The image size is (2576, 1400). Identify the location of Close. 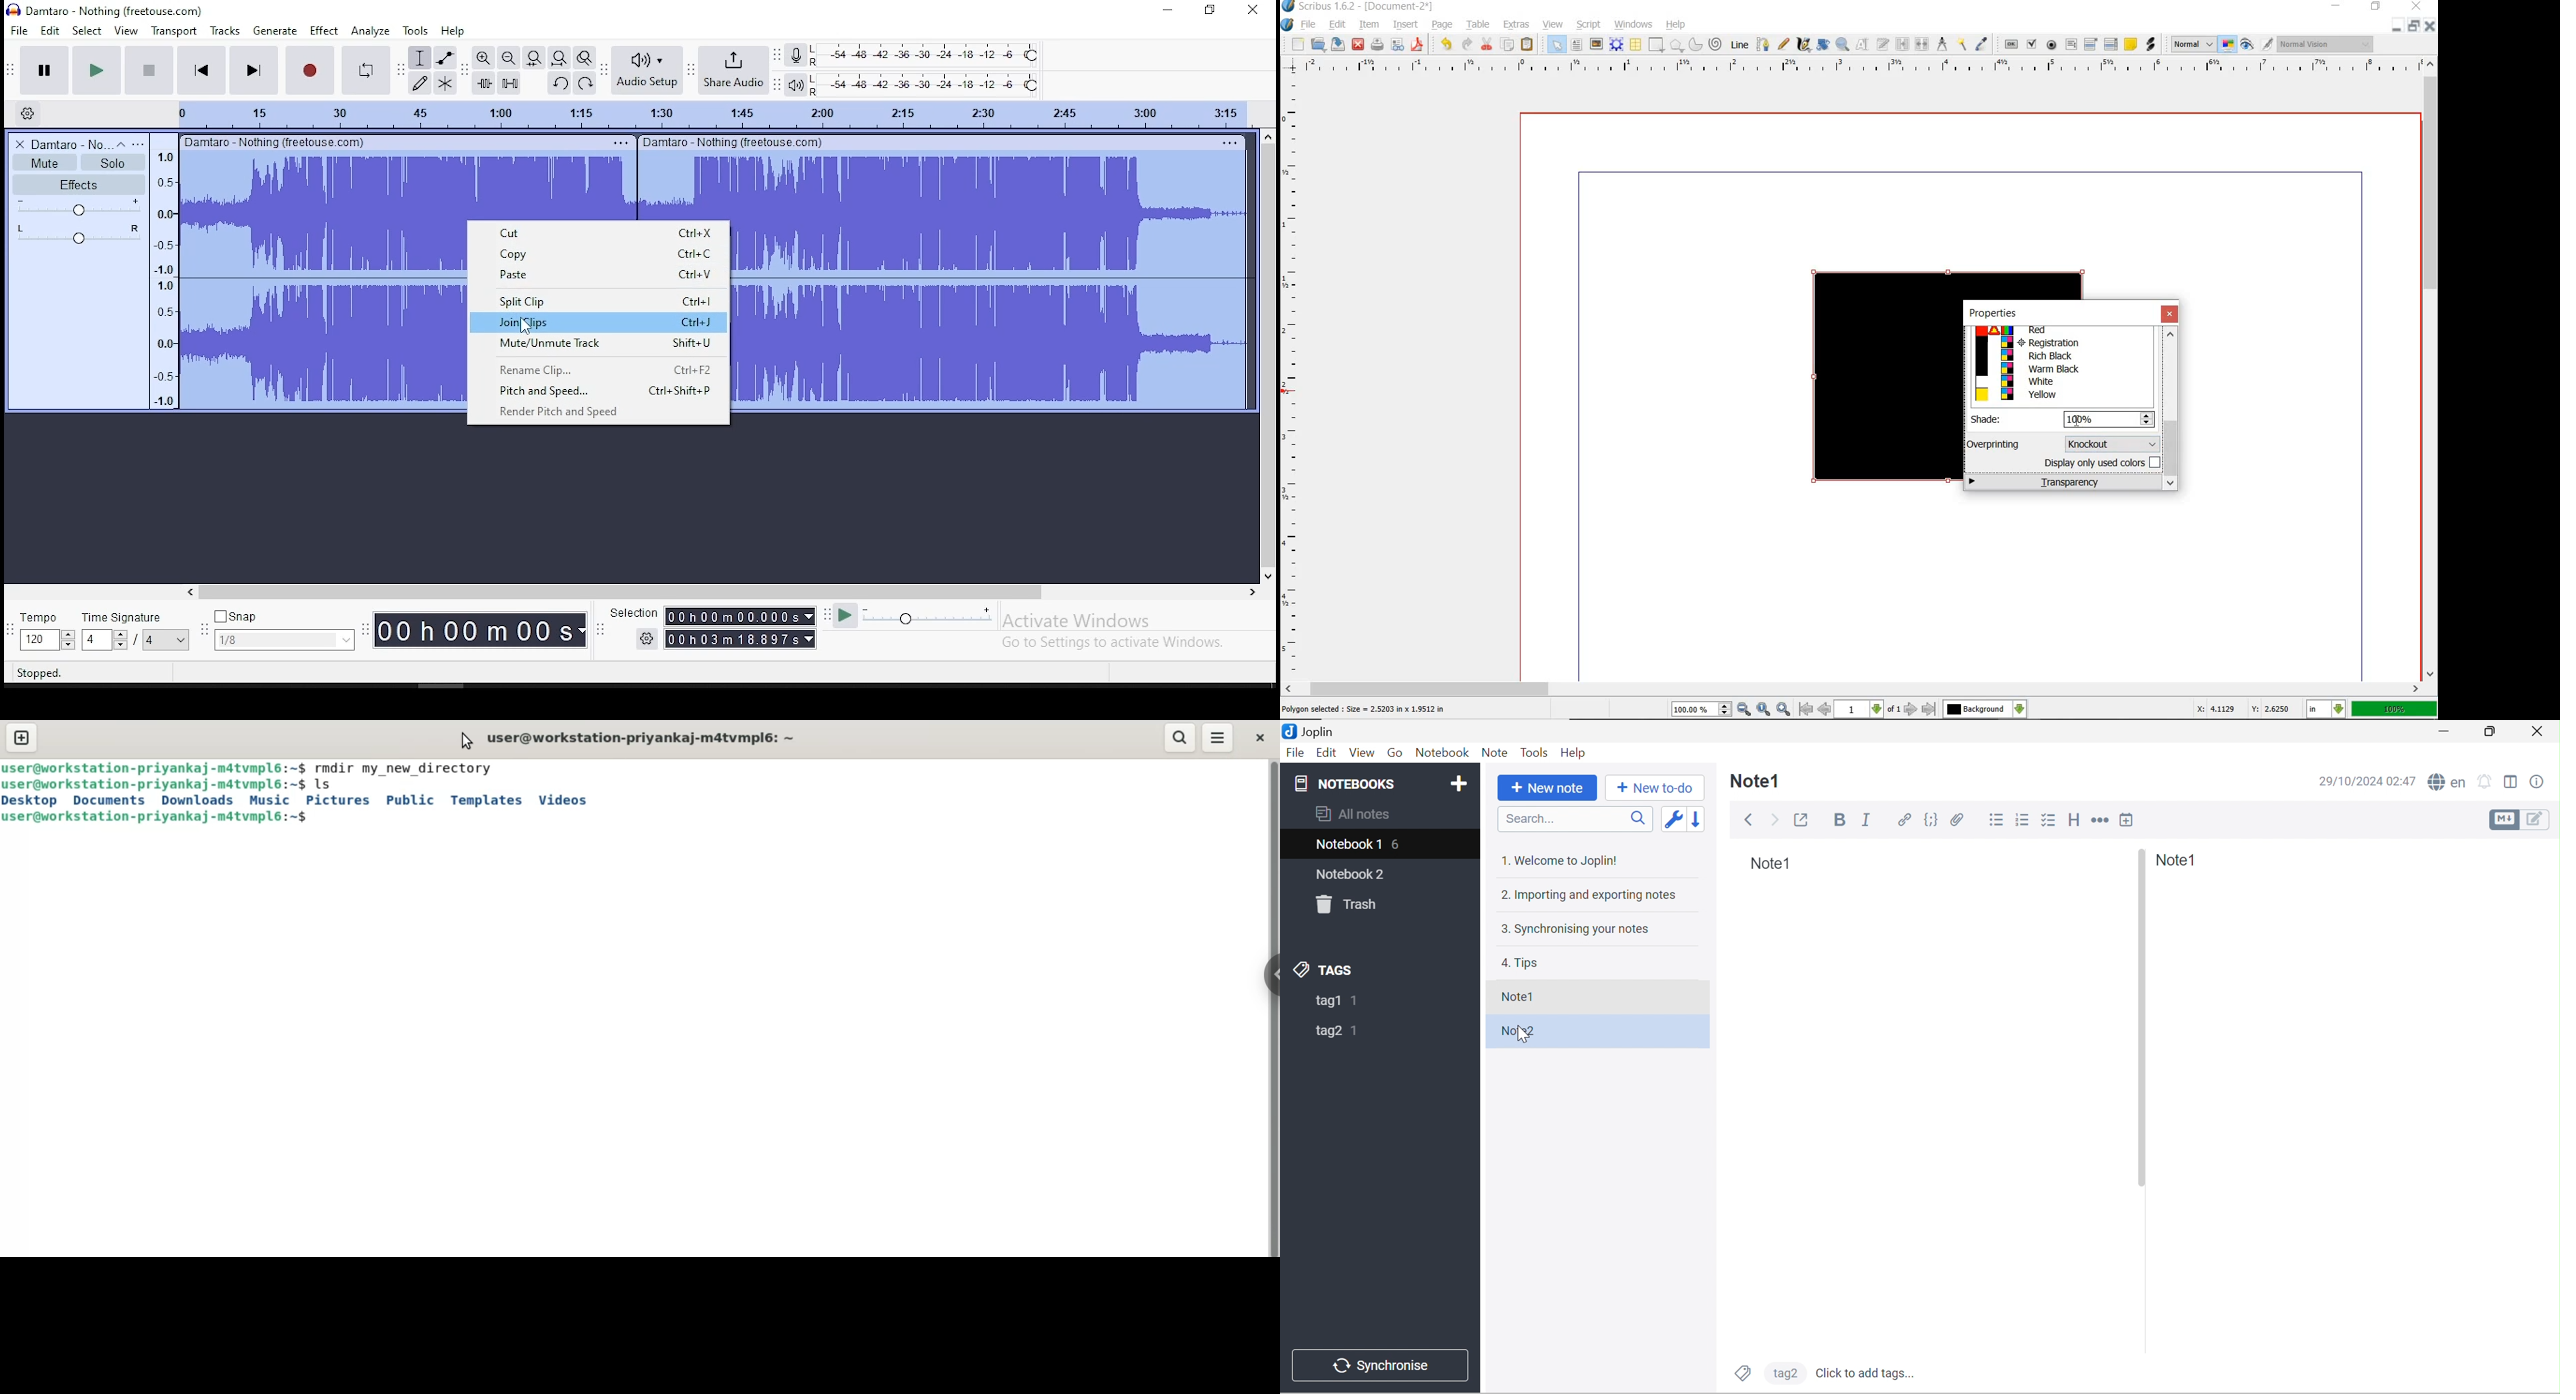
(2541, 732).